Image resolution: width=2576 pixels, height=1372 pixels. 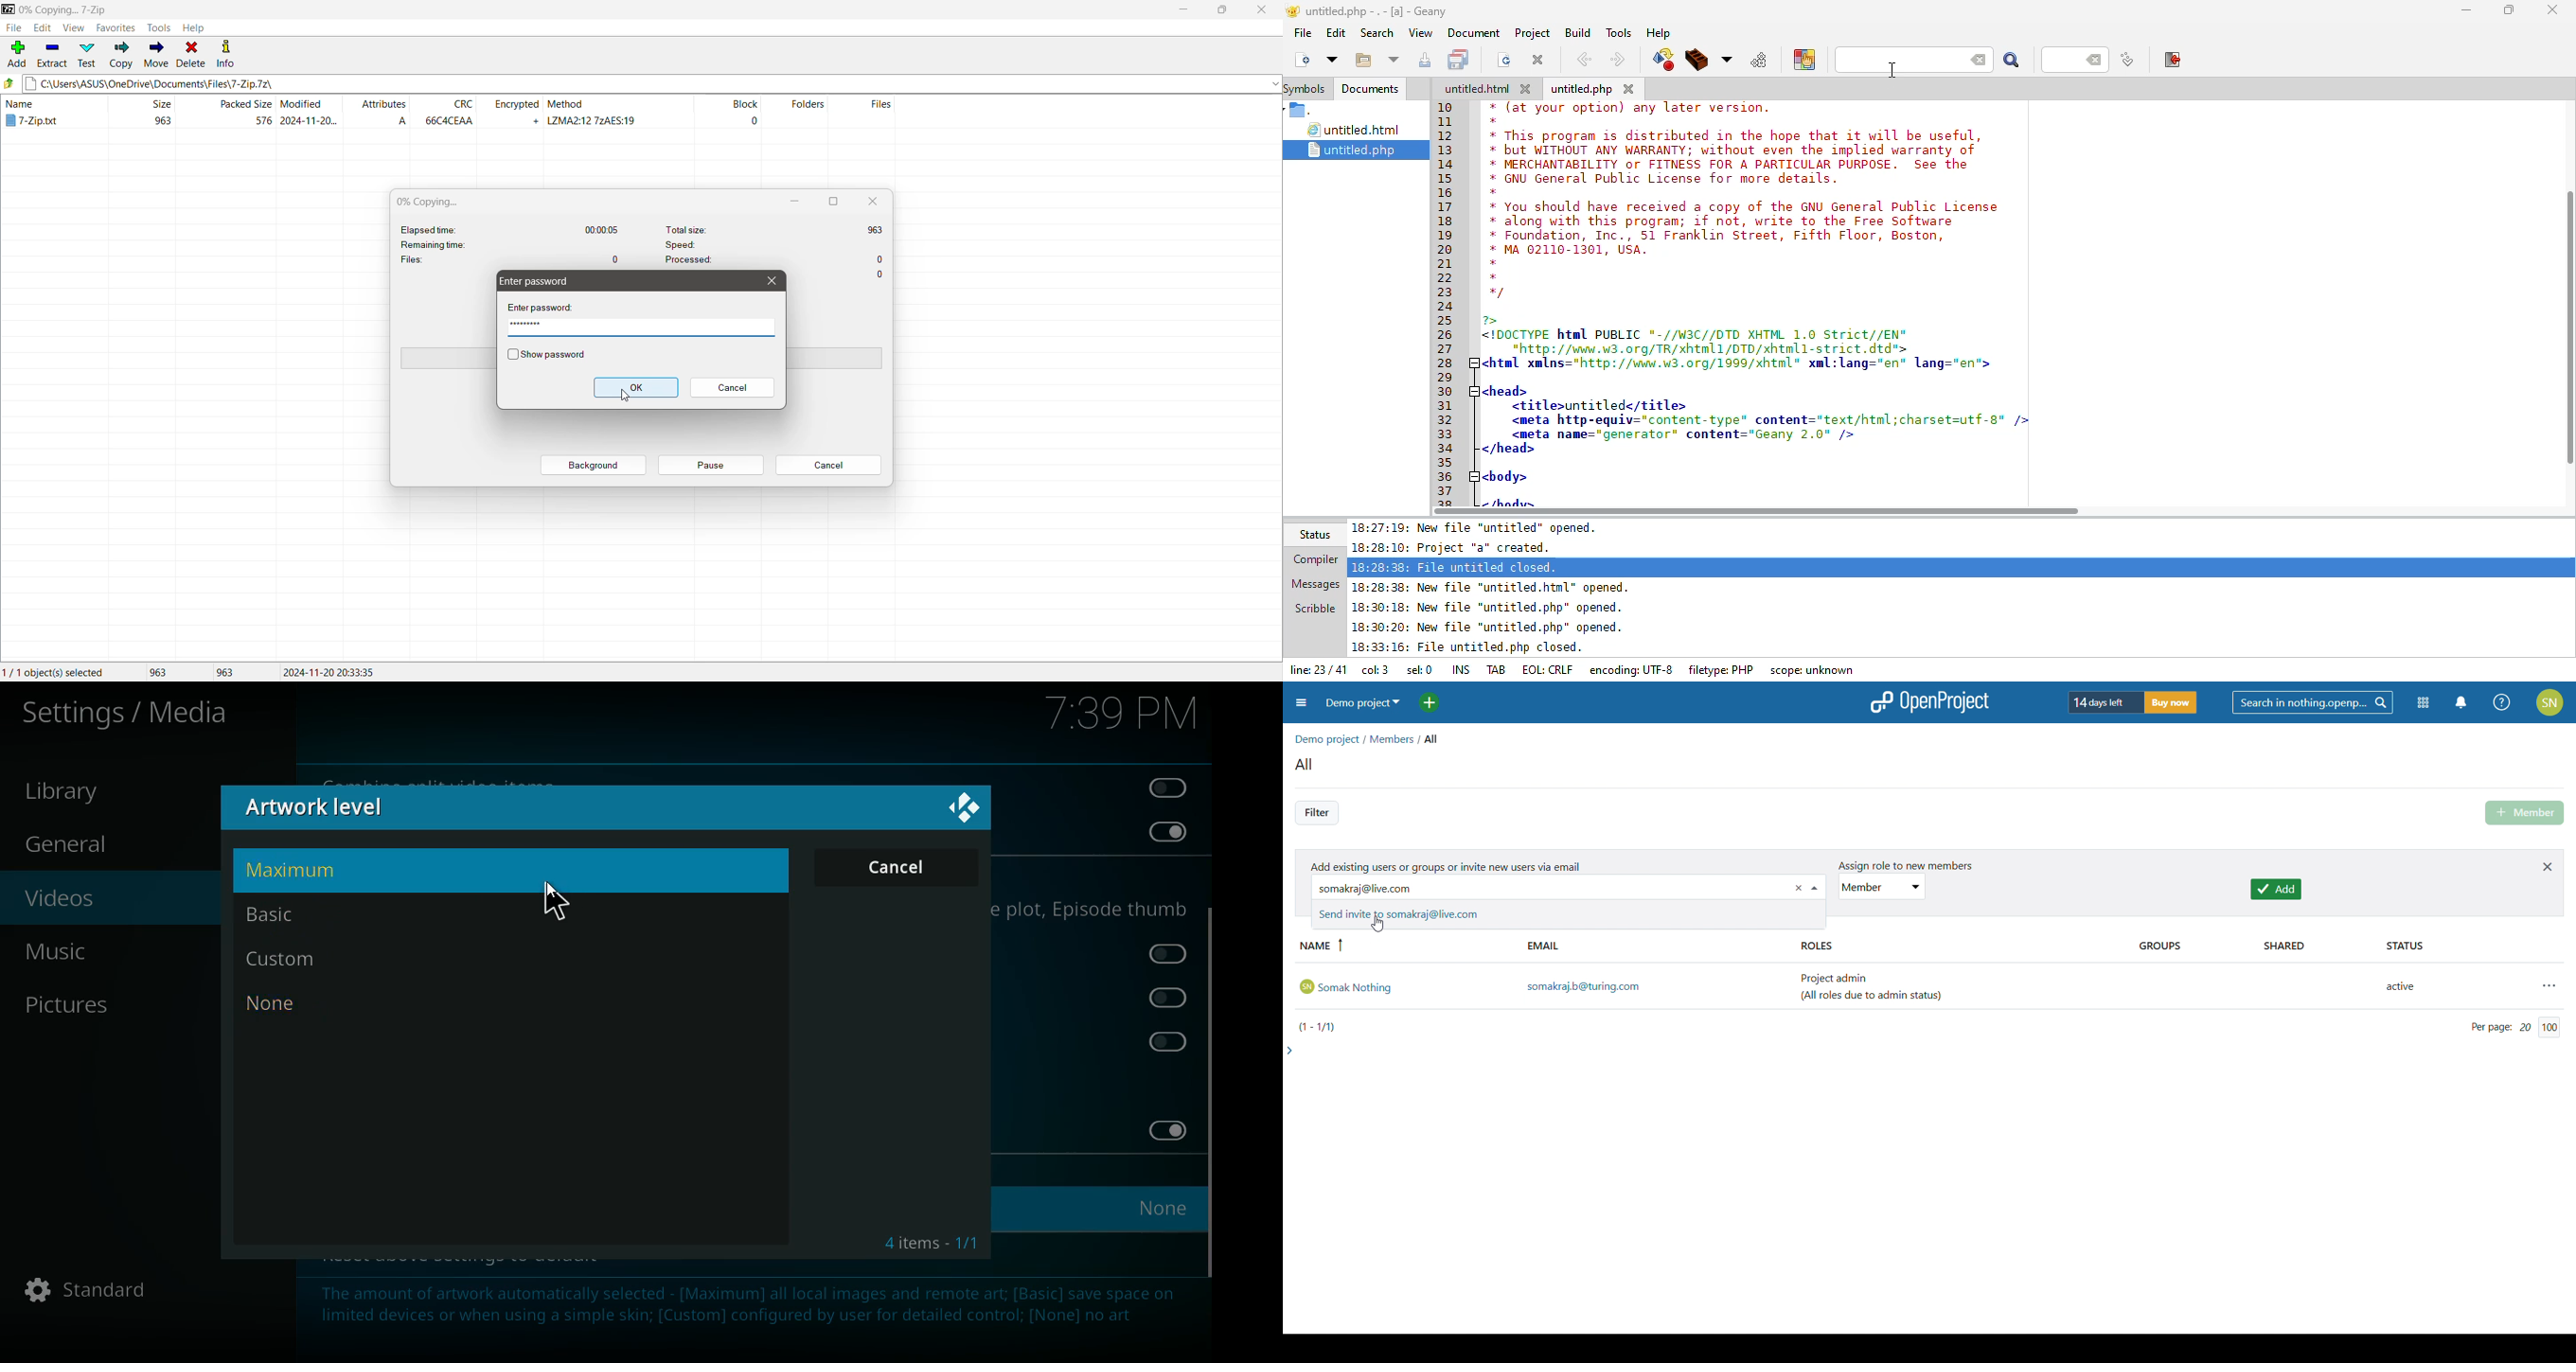 I want to click on 34, so click(x=1448, y=449).